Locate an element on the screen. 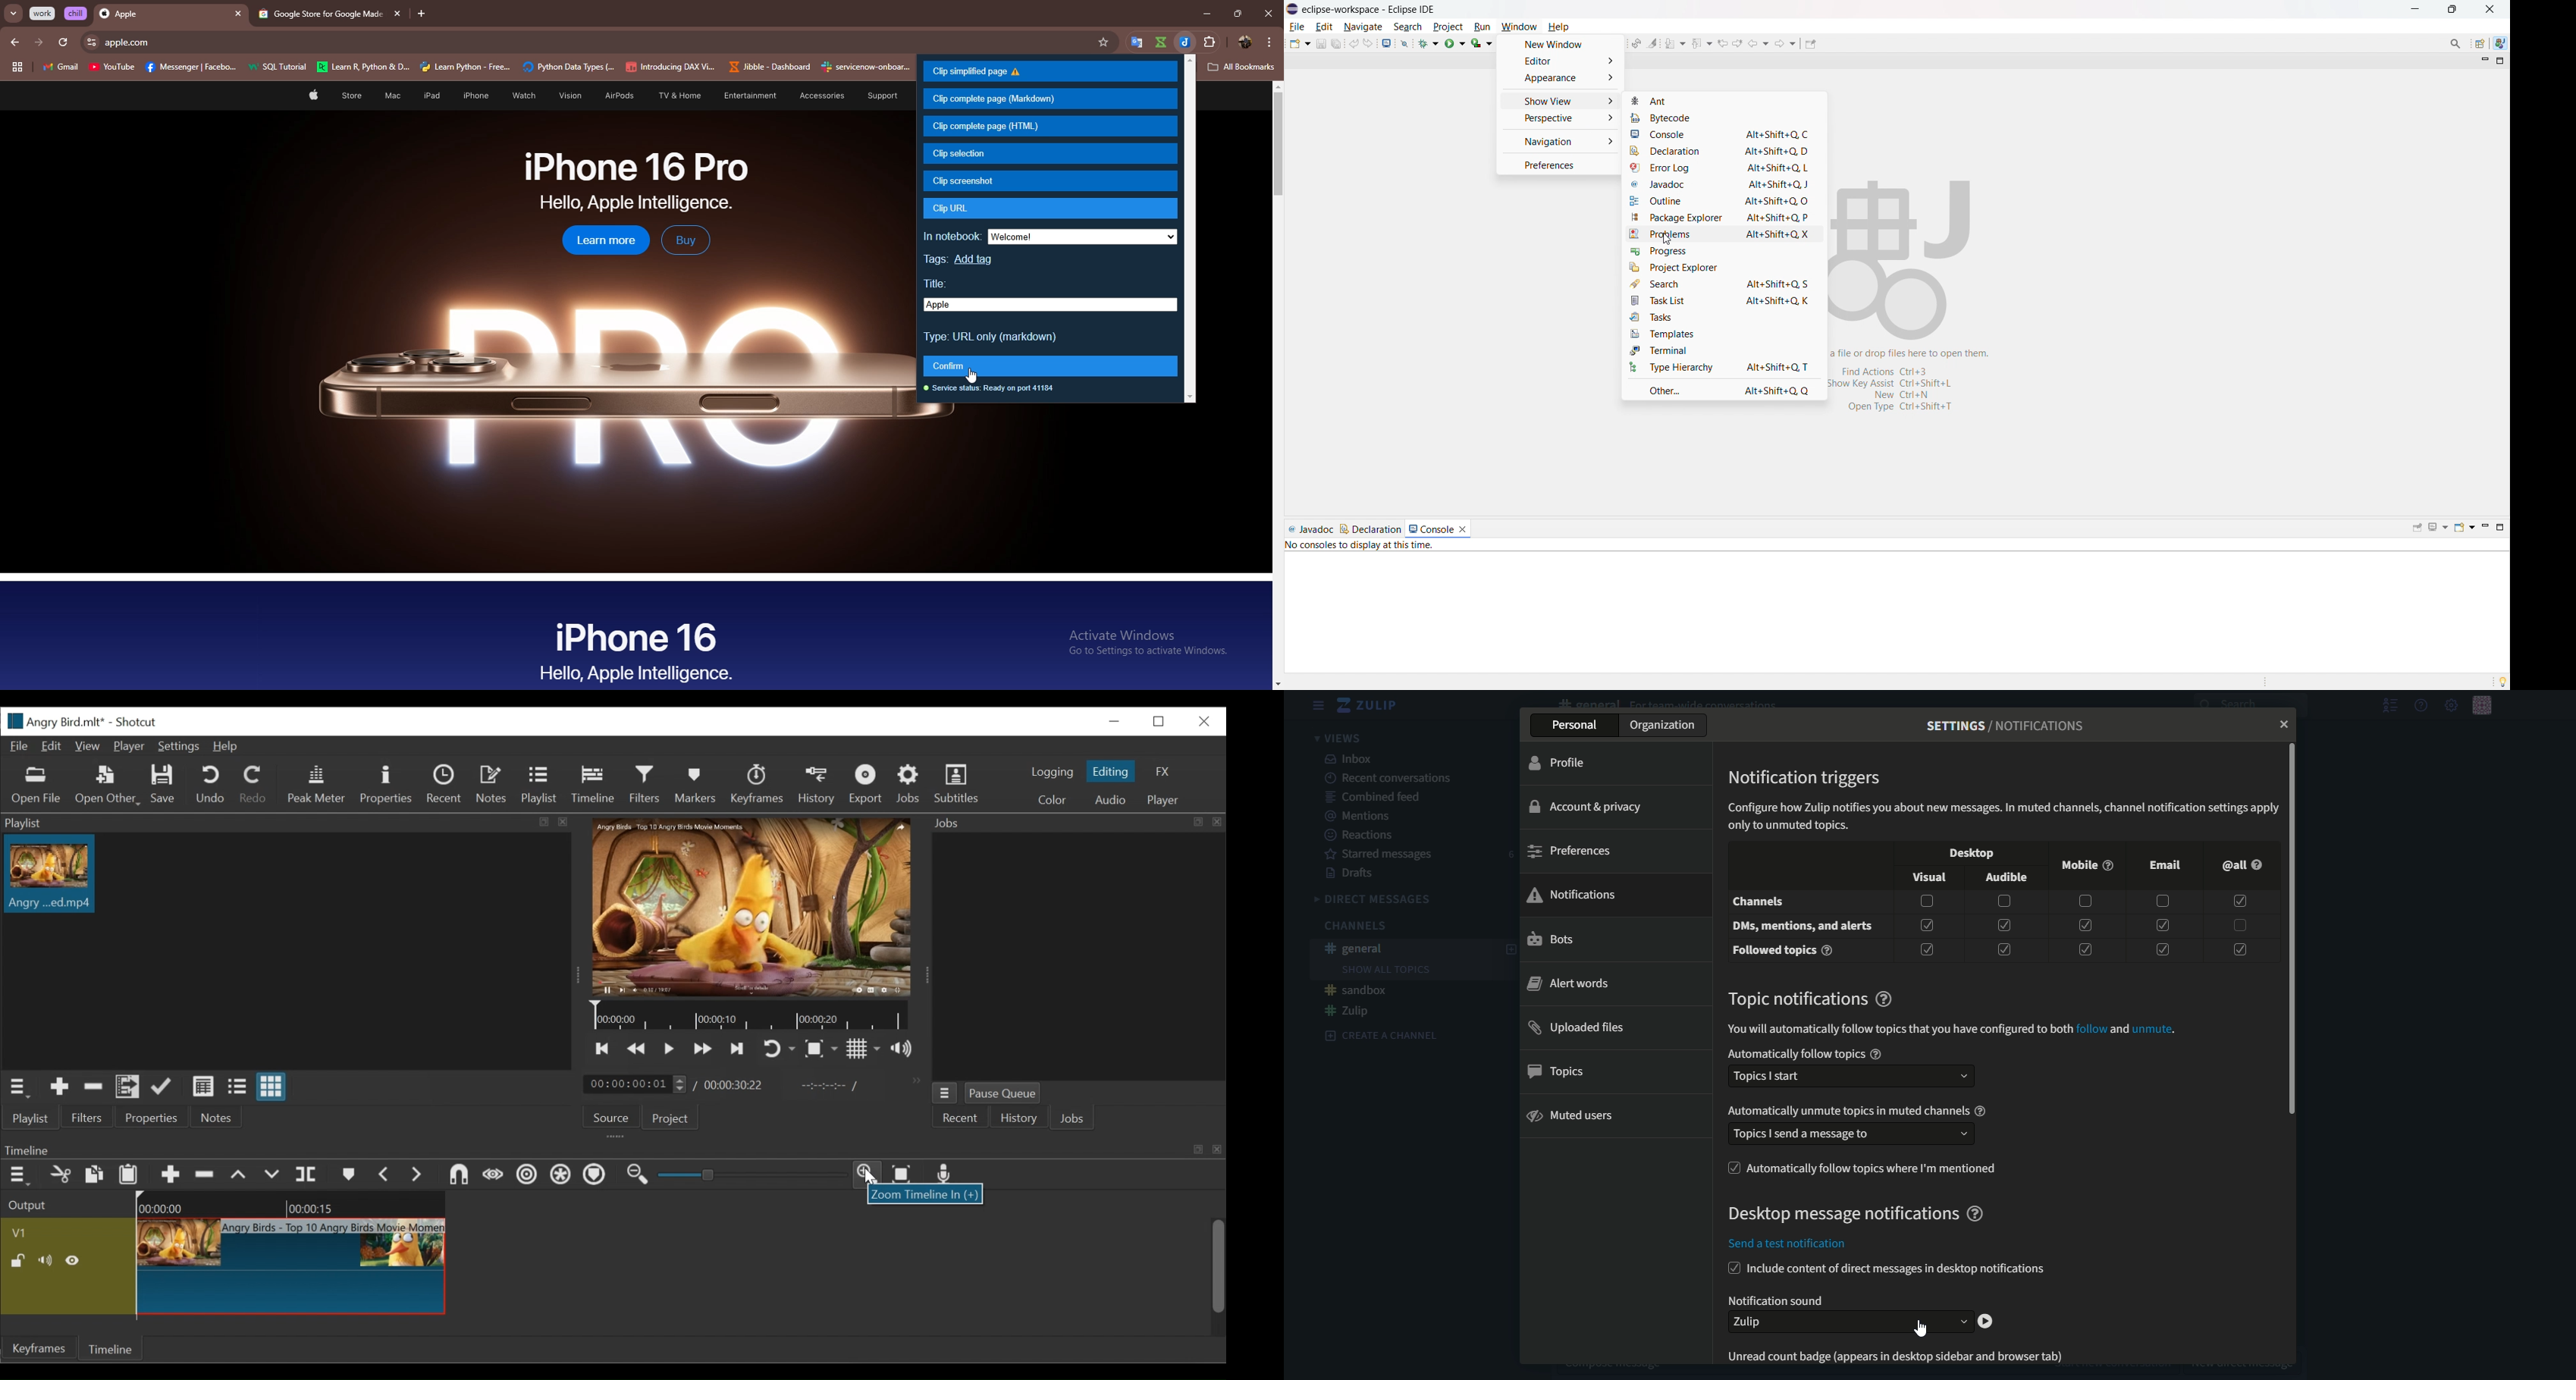  Show all topics is located at coordinates (1385, 970).